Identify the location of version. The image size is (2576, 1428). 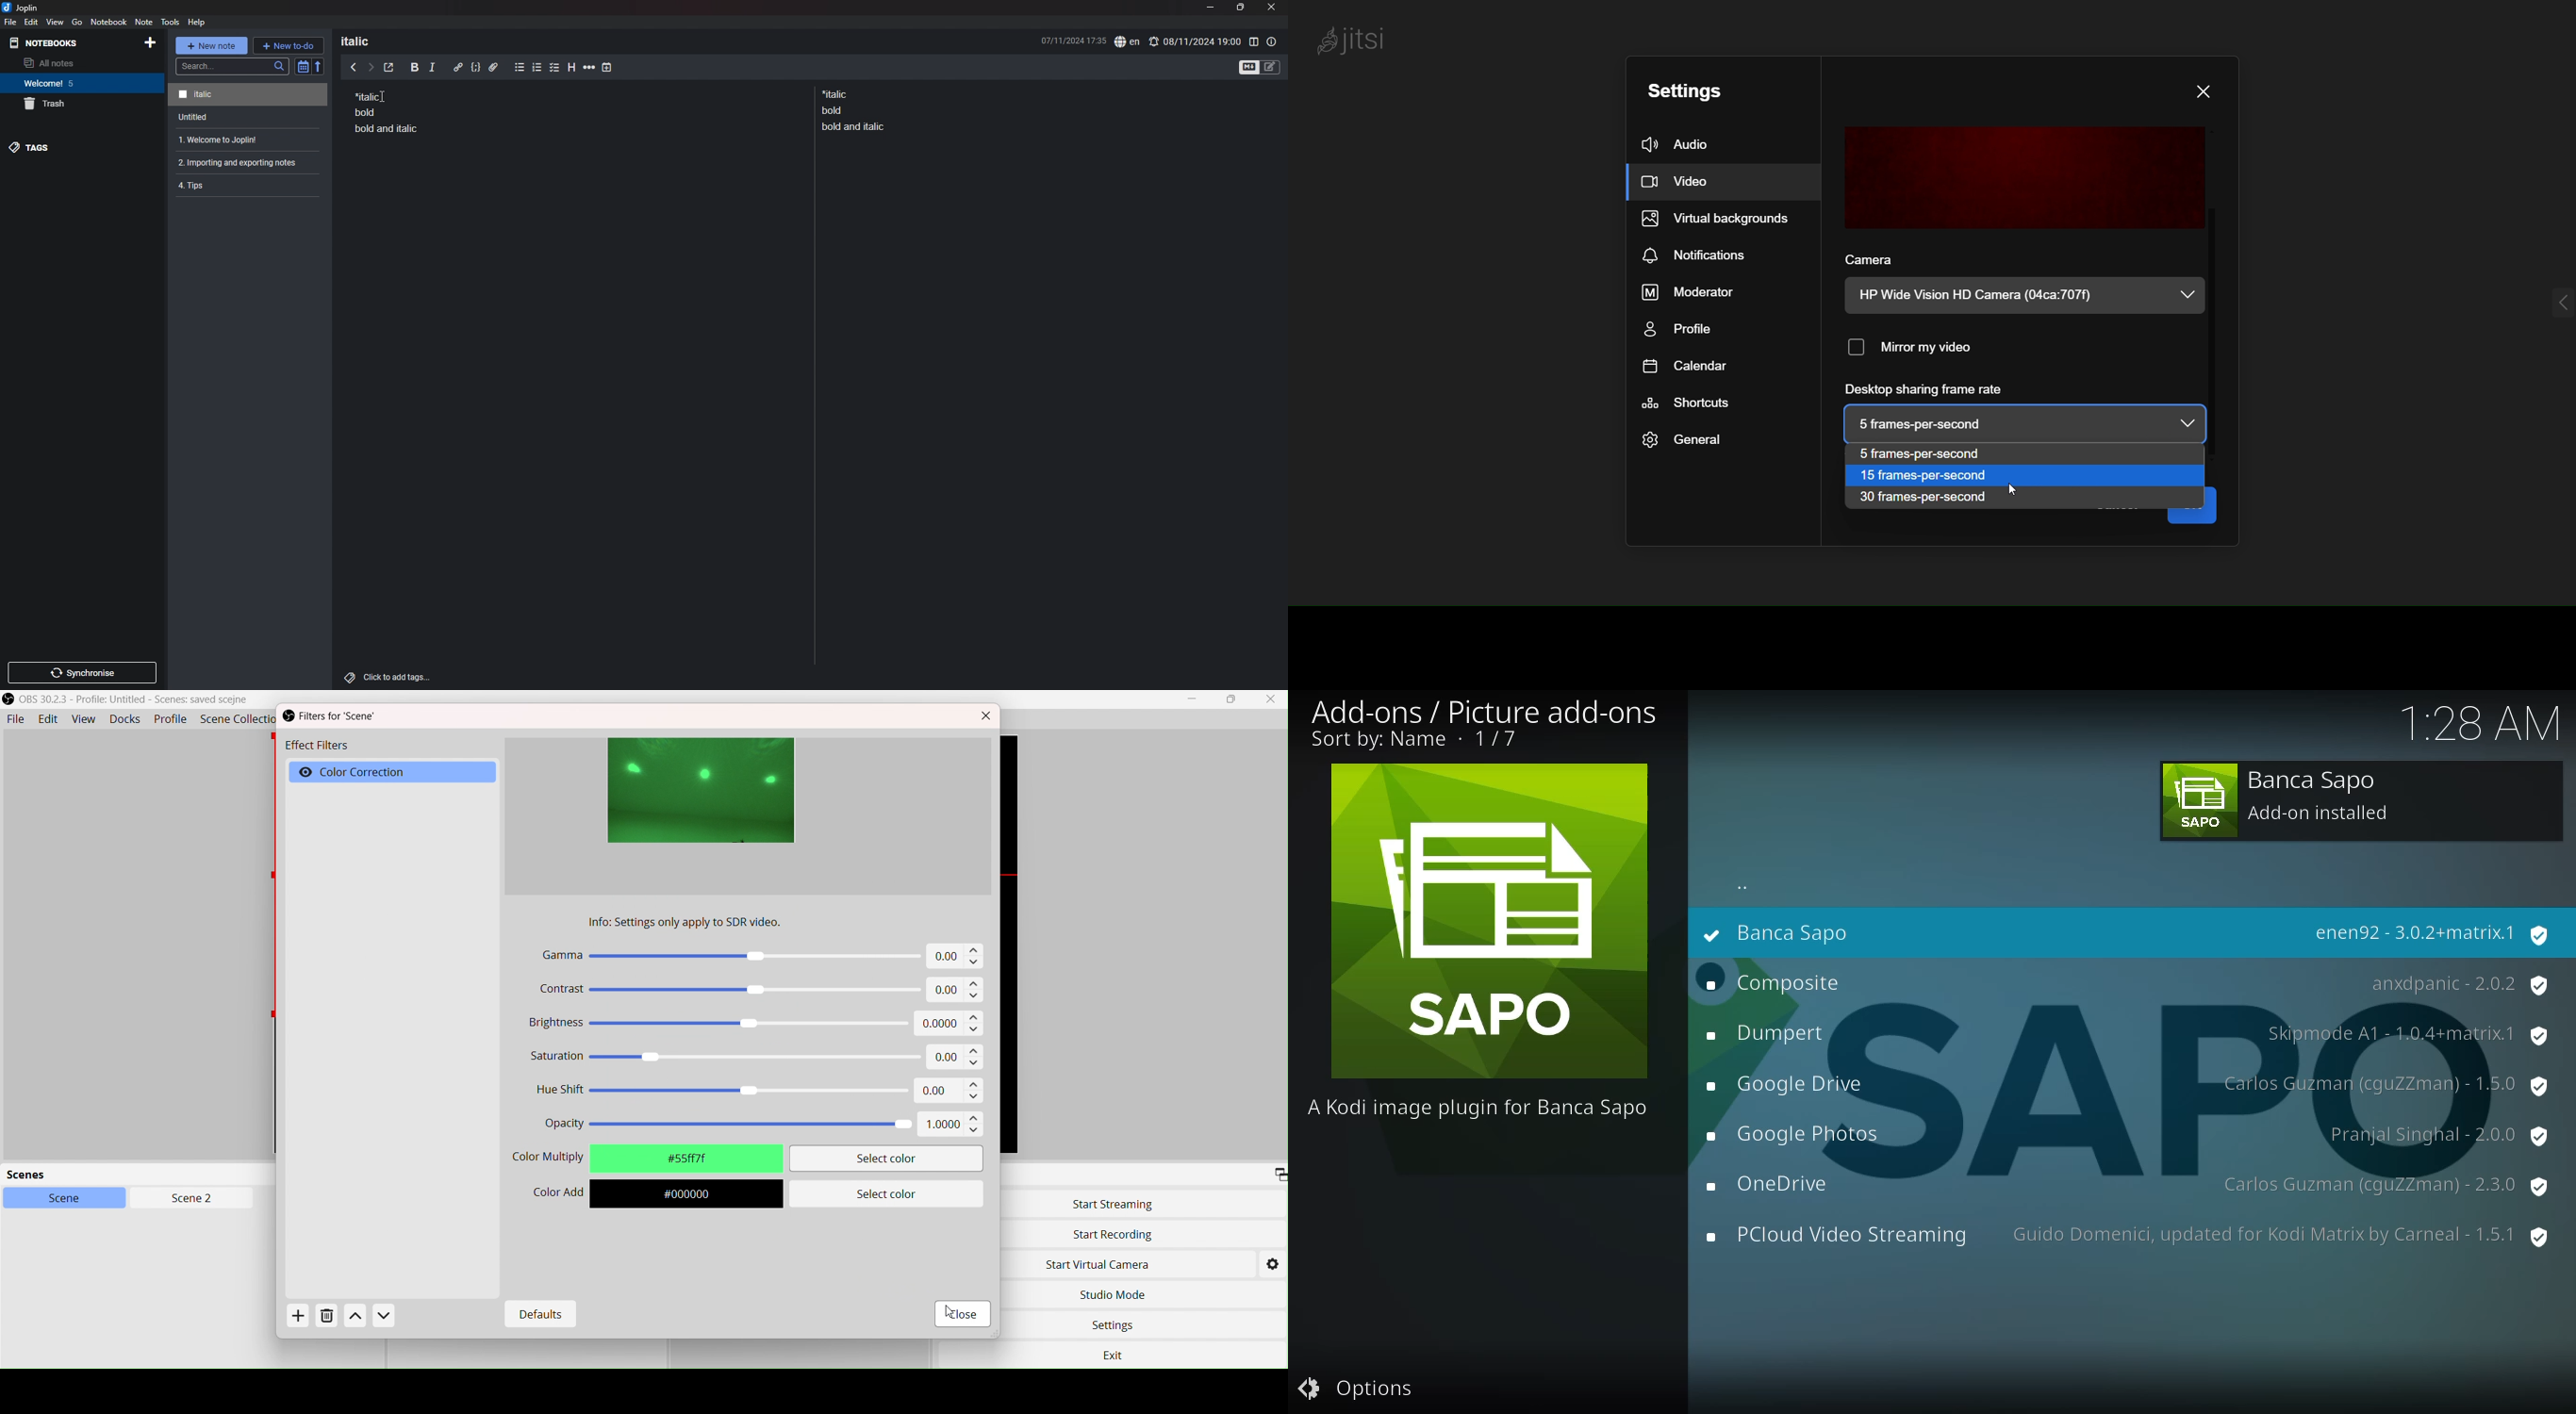
(2383, 1083).